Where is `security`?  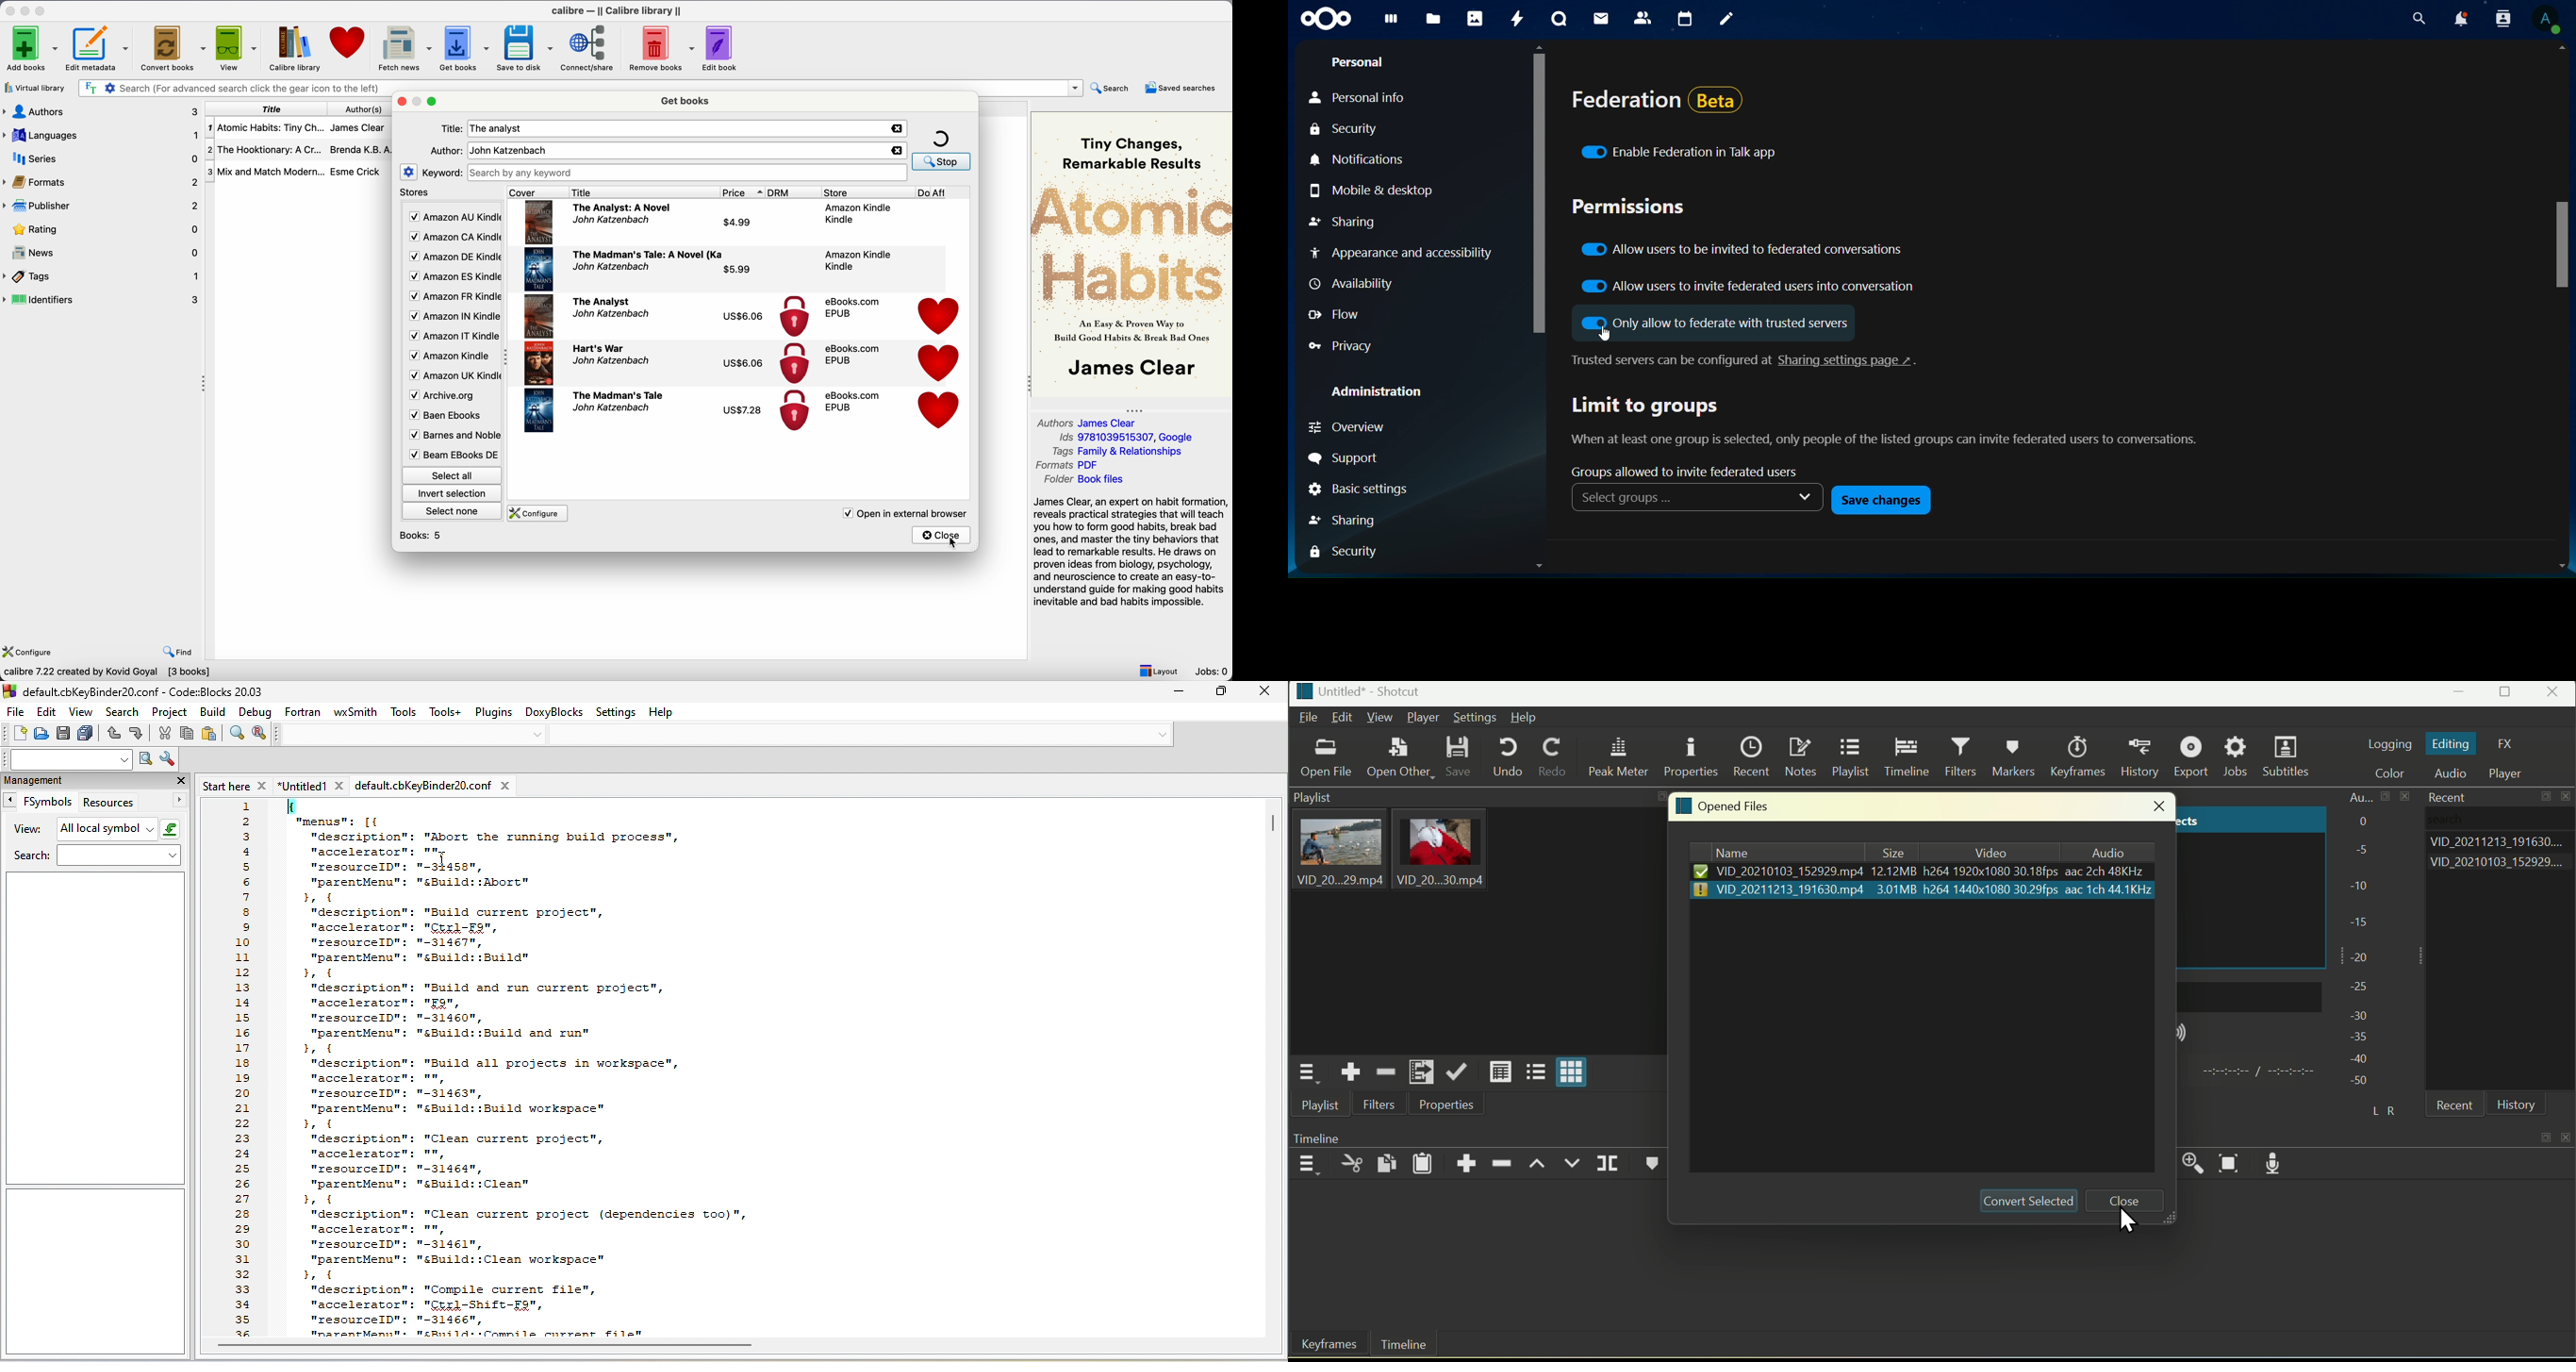
security is located at coordinates (1344, 556).